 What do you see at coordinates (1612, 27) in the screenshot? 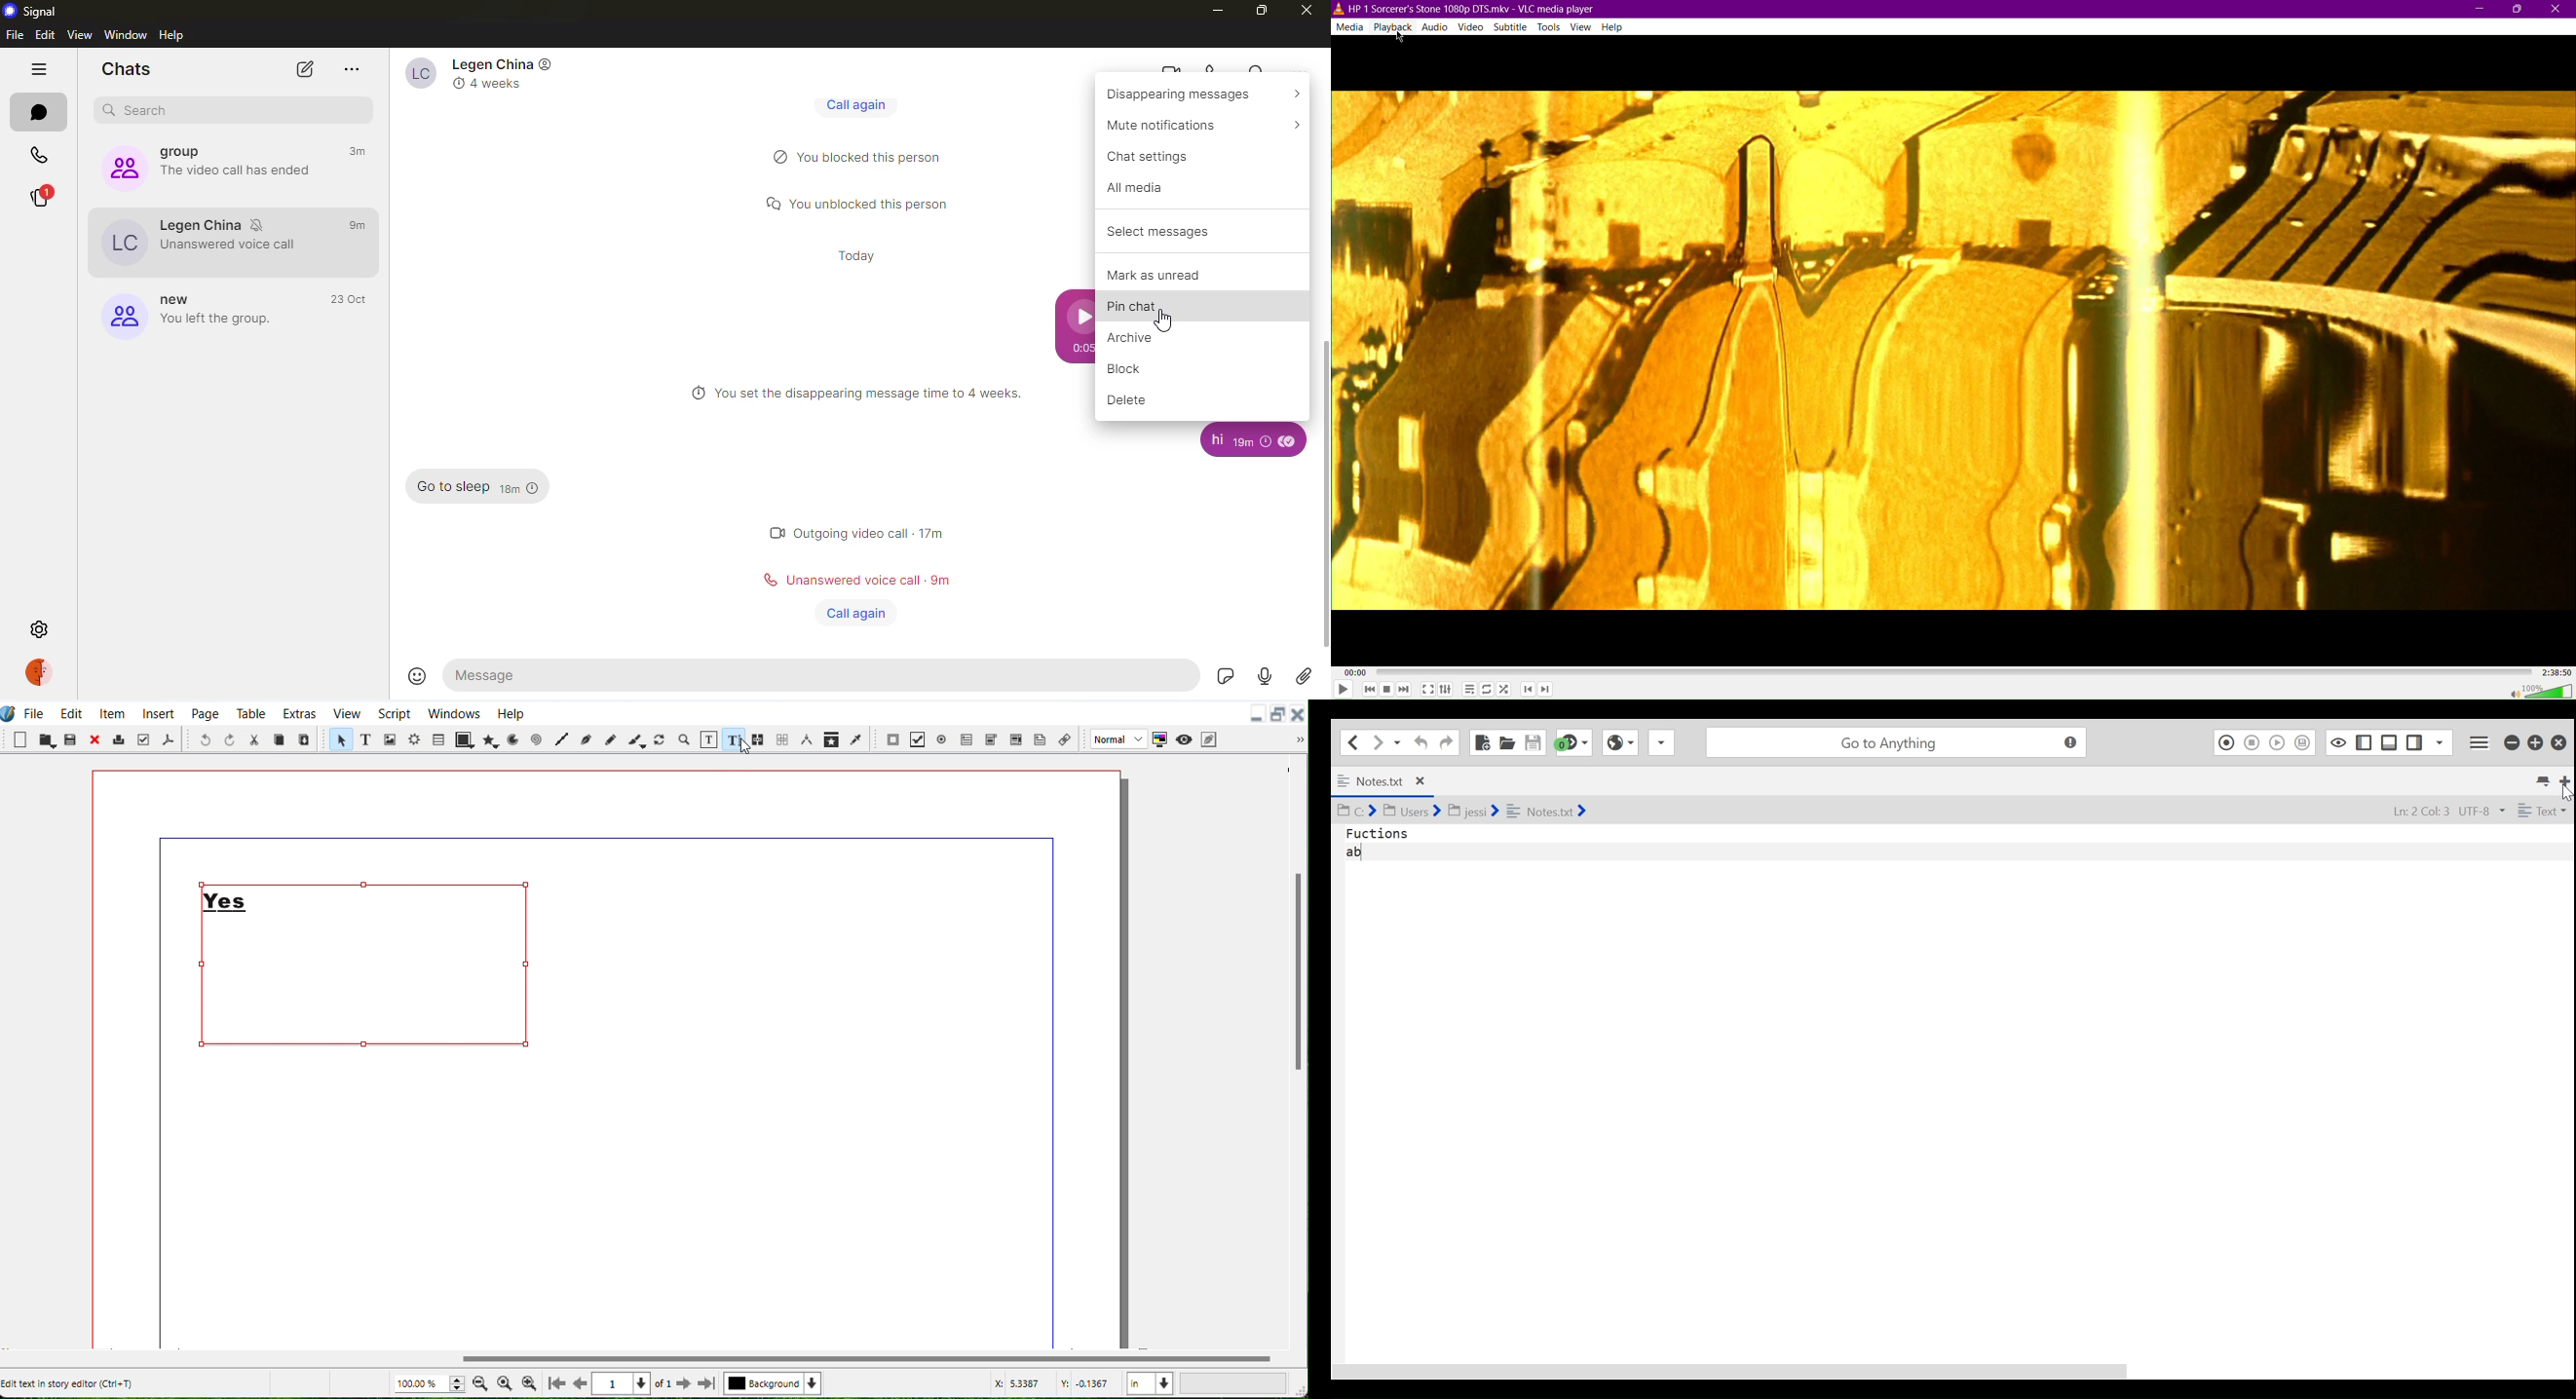
I see `Help` at bounding box center [1612, 27].